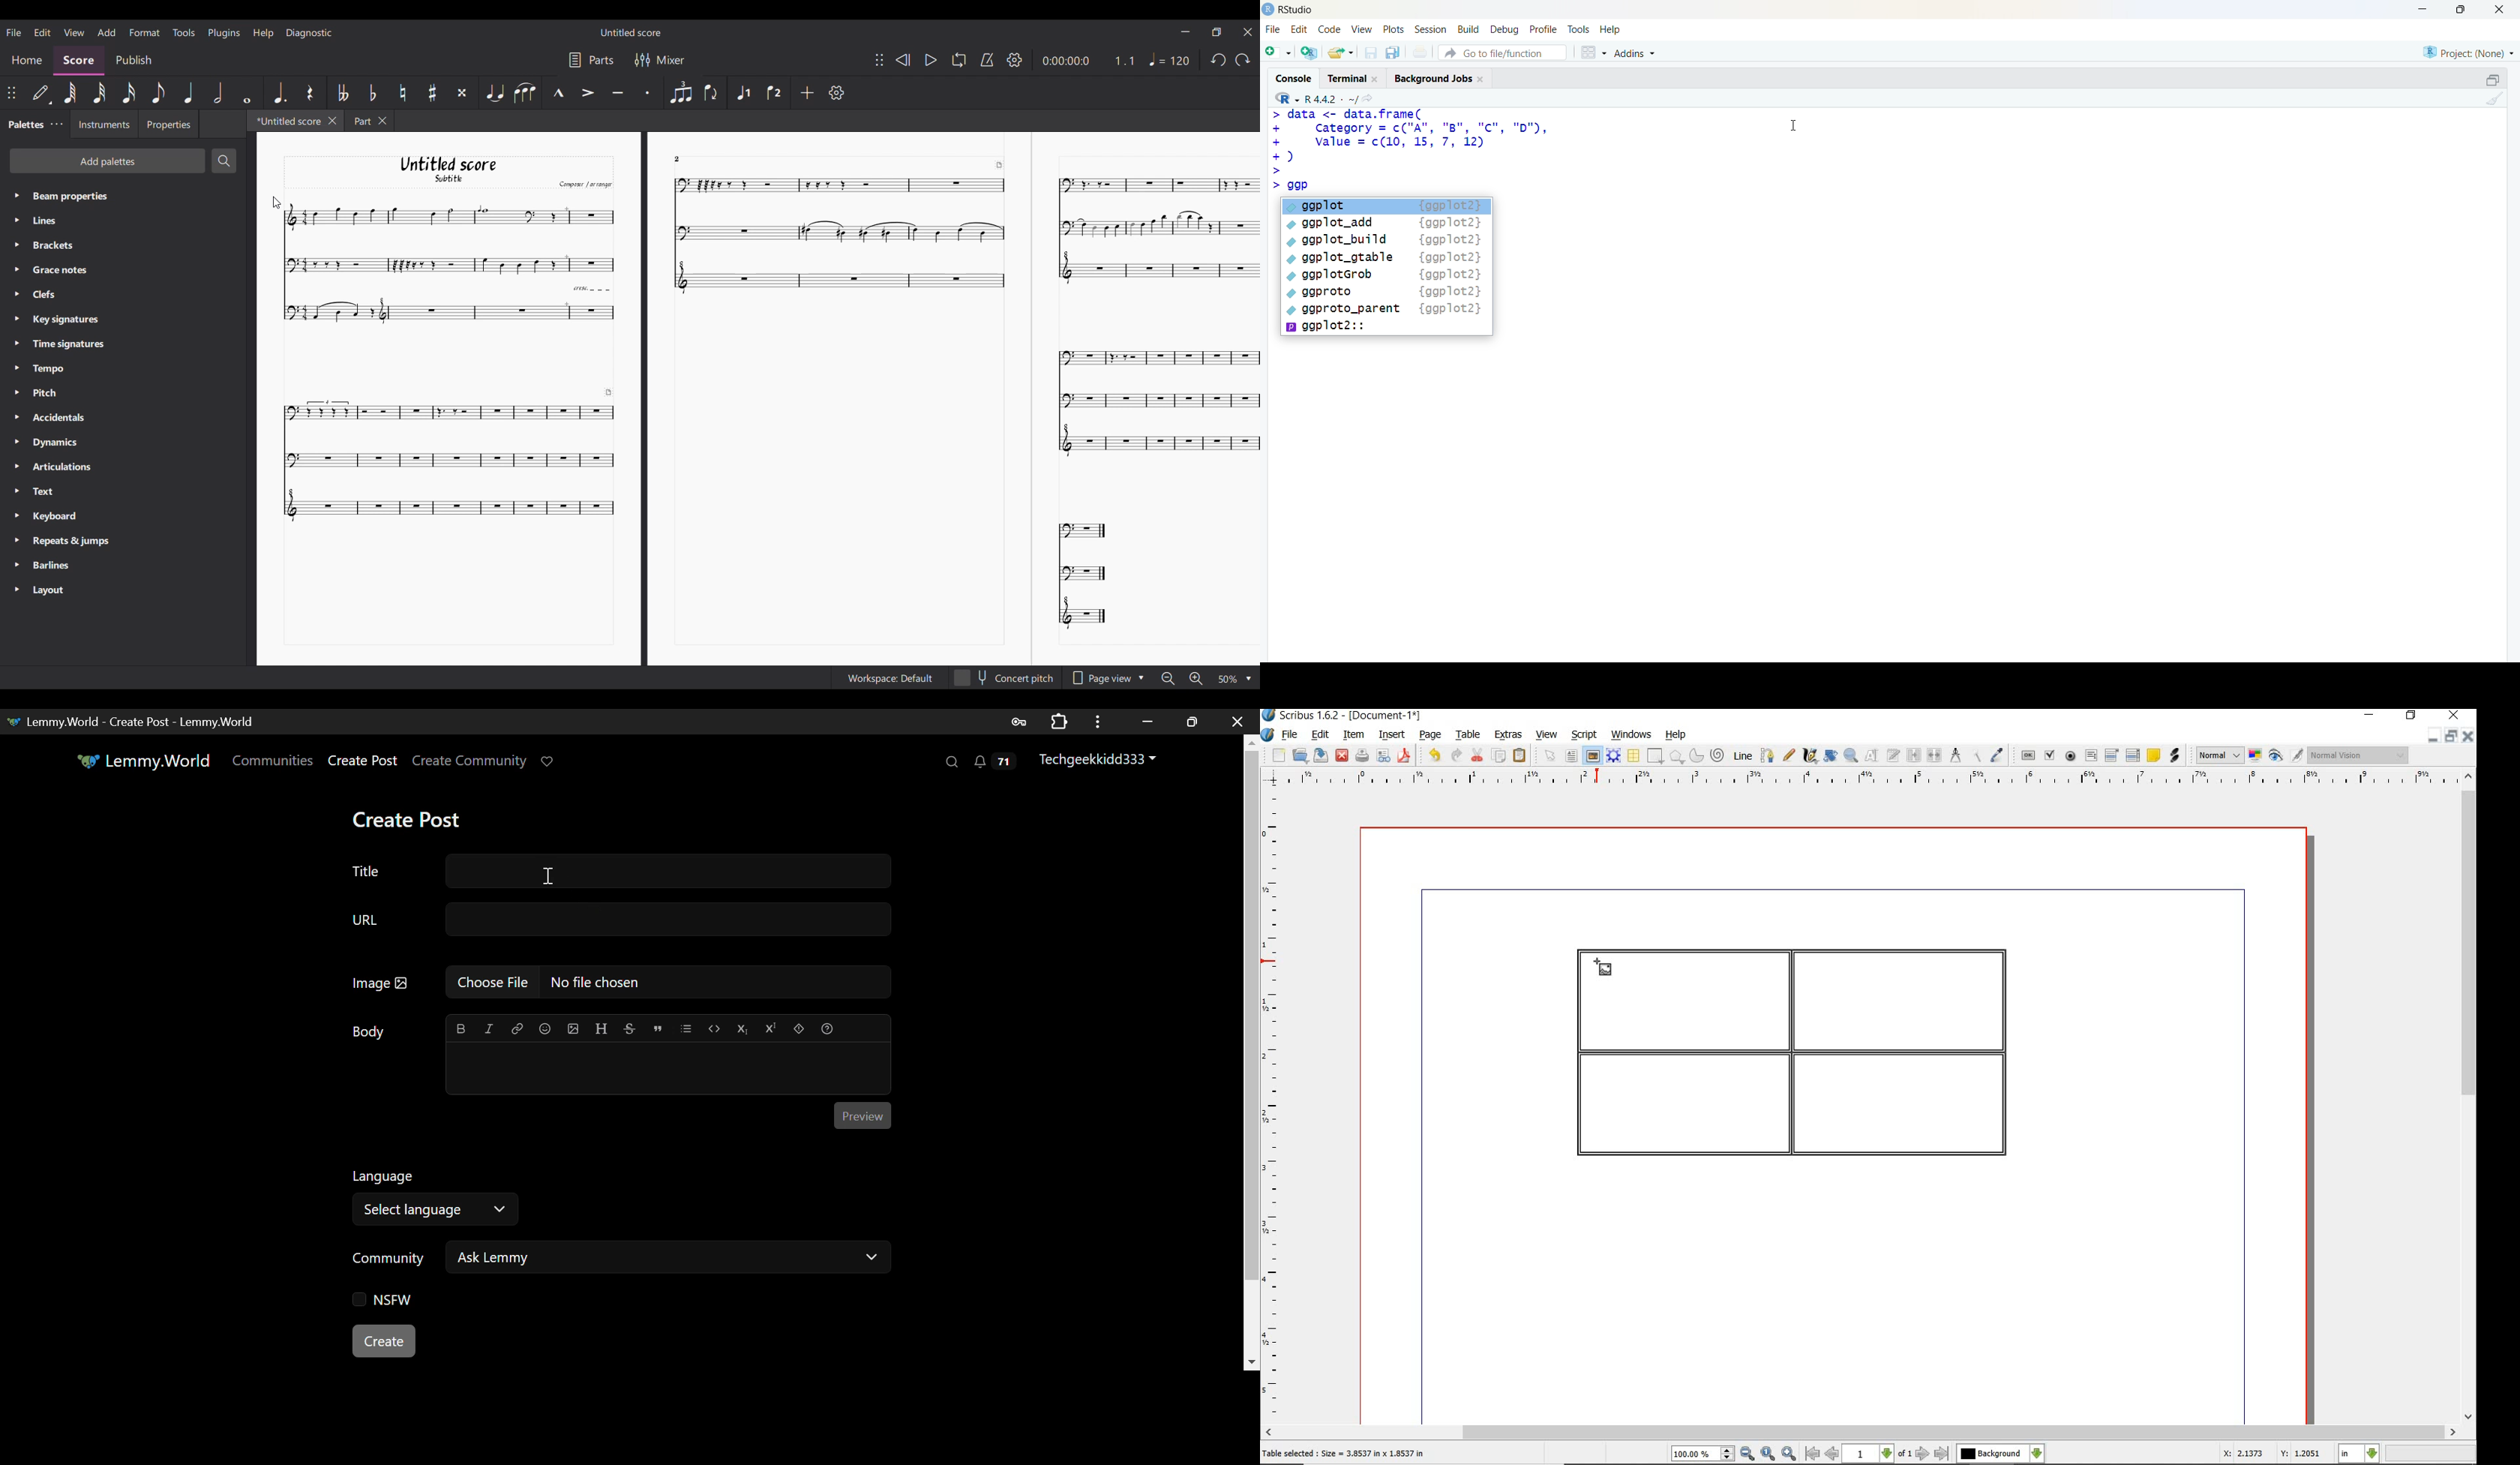 The width and height of the screenshot is (2520, 1484). I want to click on text annotation, so click(2154, 756).